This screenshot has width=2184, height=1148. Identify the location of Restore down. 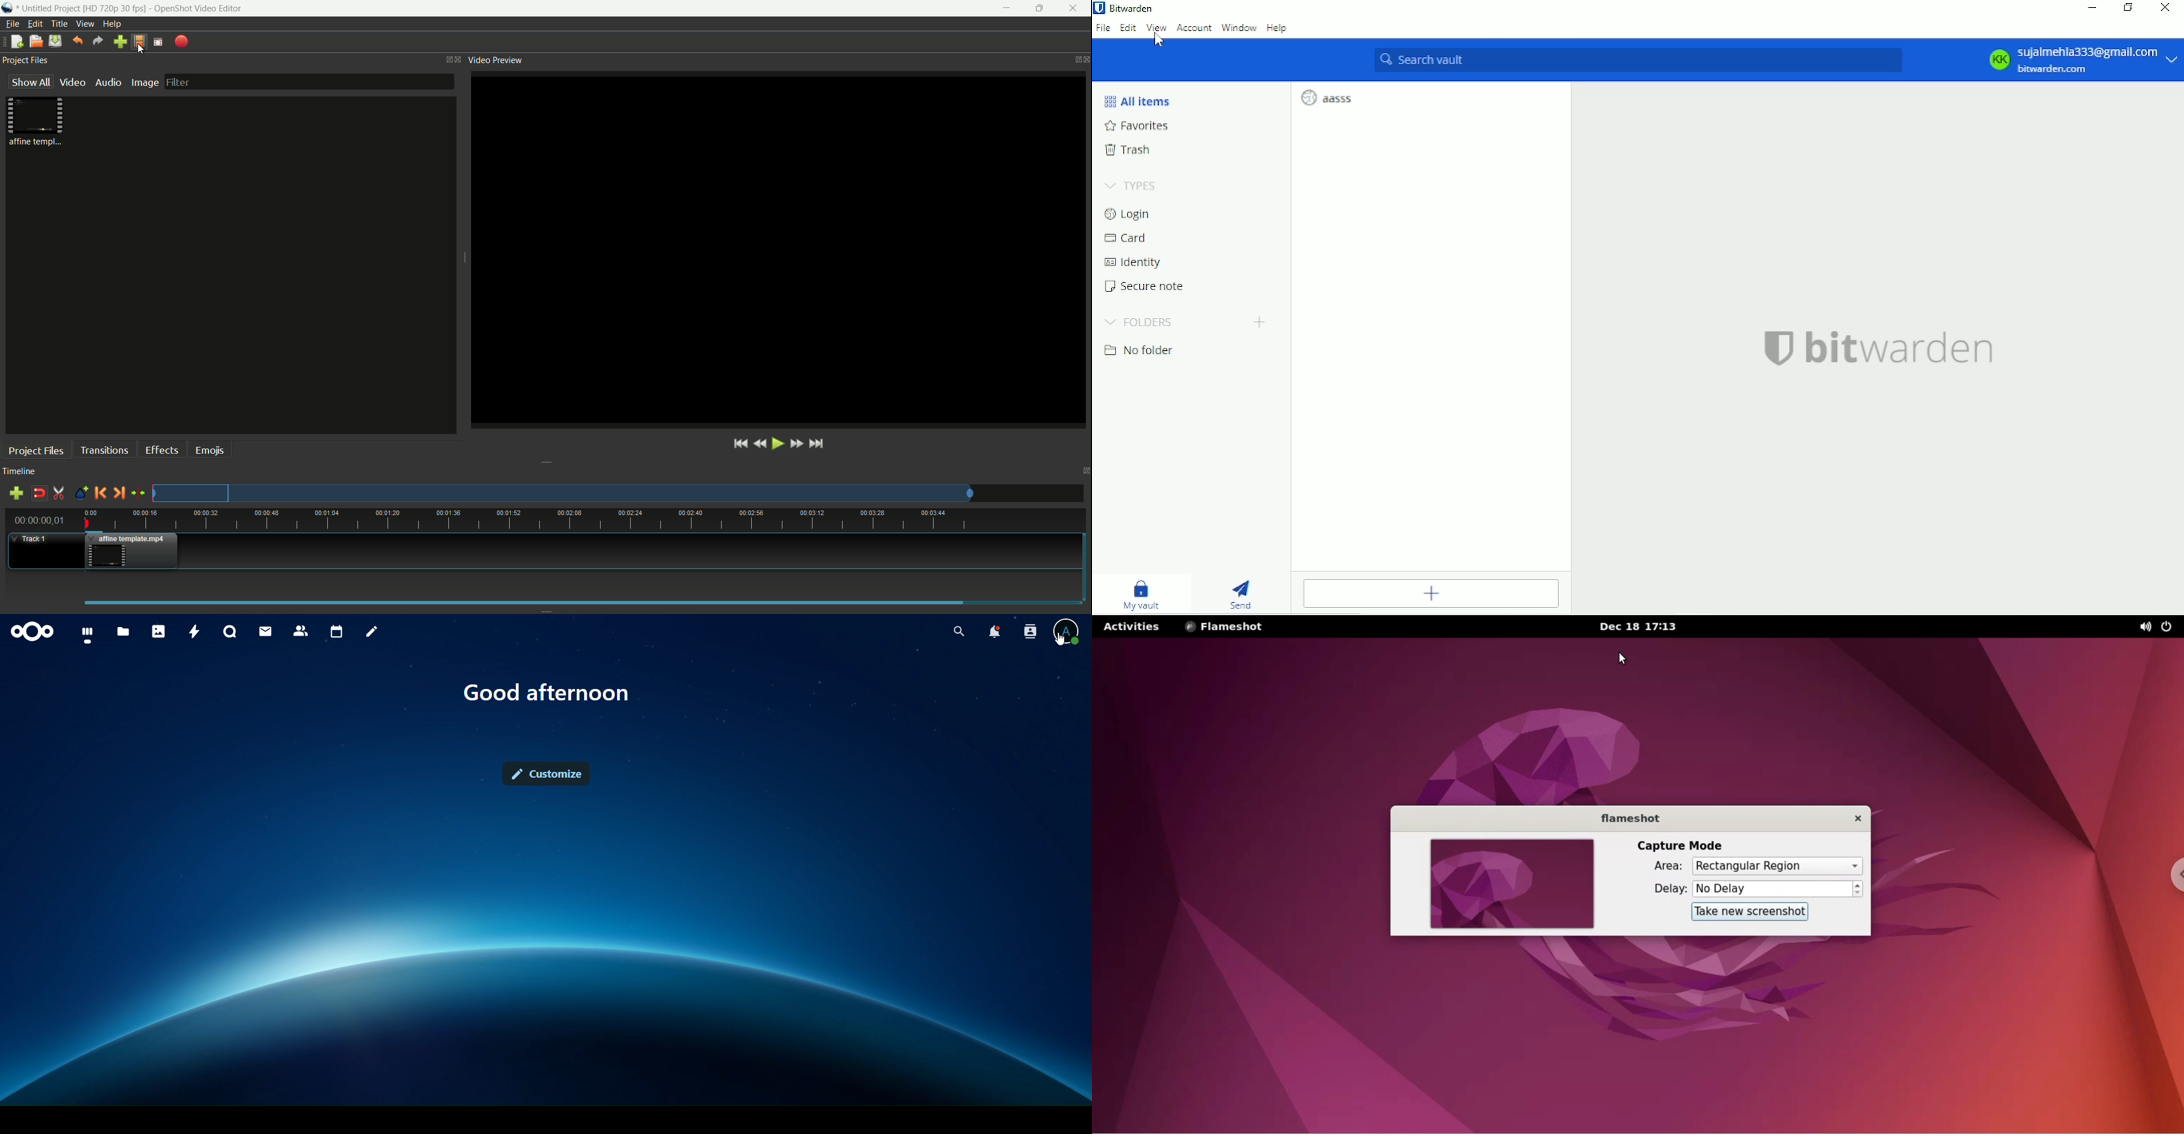
(2129, 7).